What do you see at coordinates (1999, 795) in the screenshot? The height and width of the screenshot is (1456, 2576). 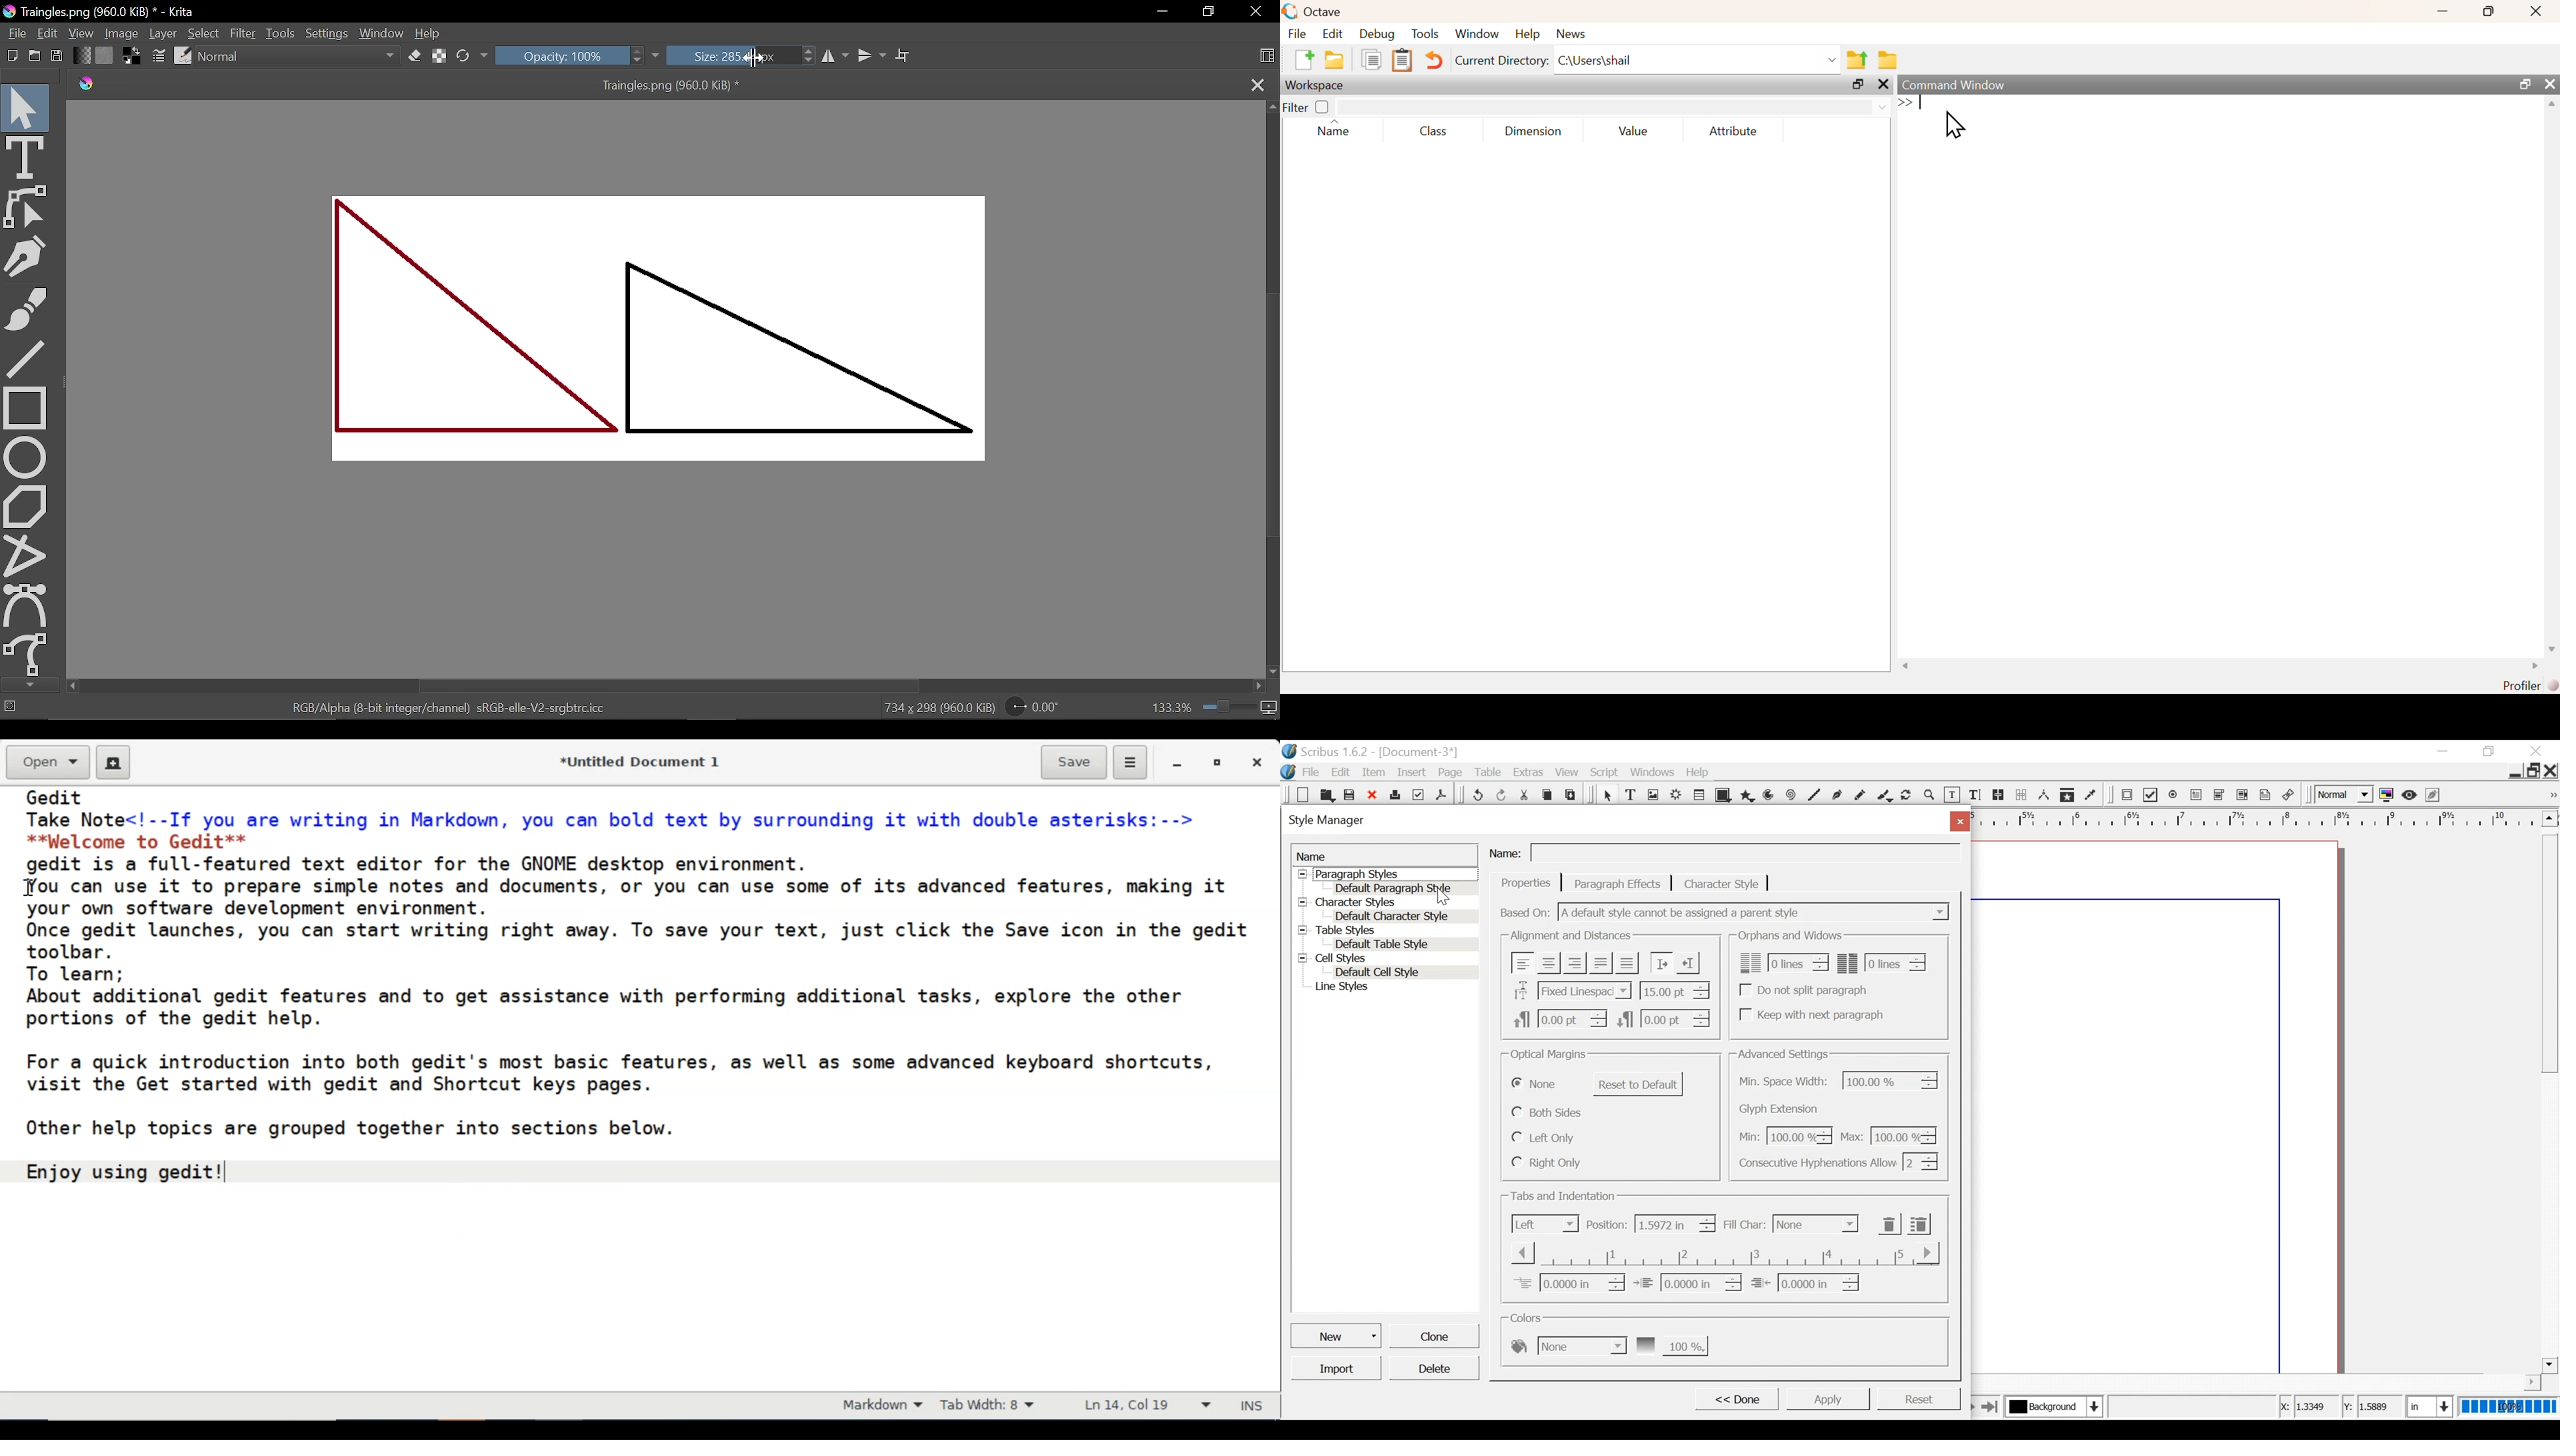 I see `link text frames` at bounding box center [1999, 795].